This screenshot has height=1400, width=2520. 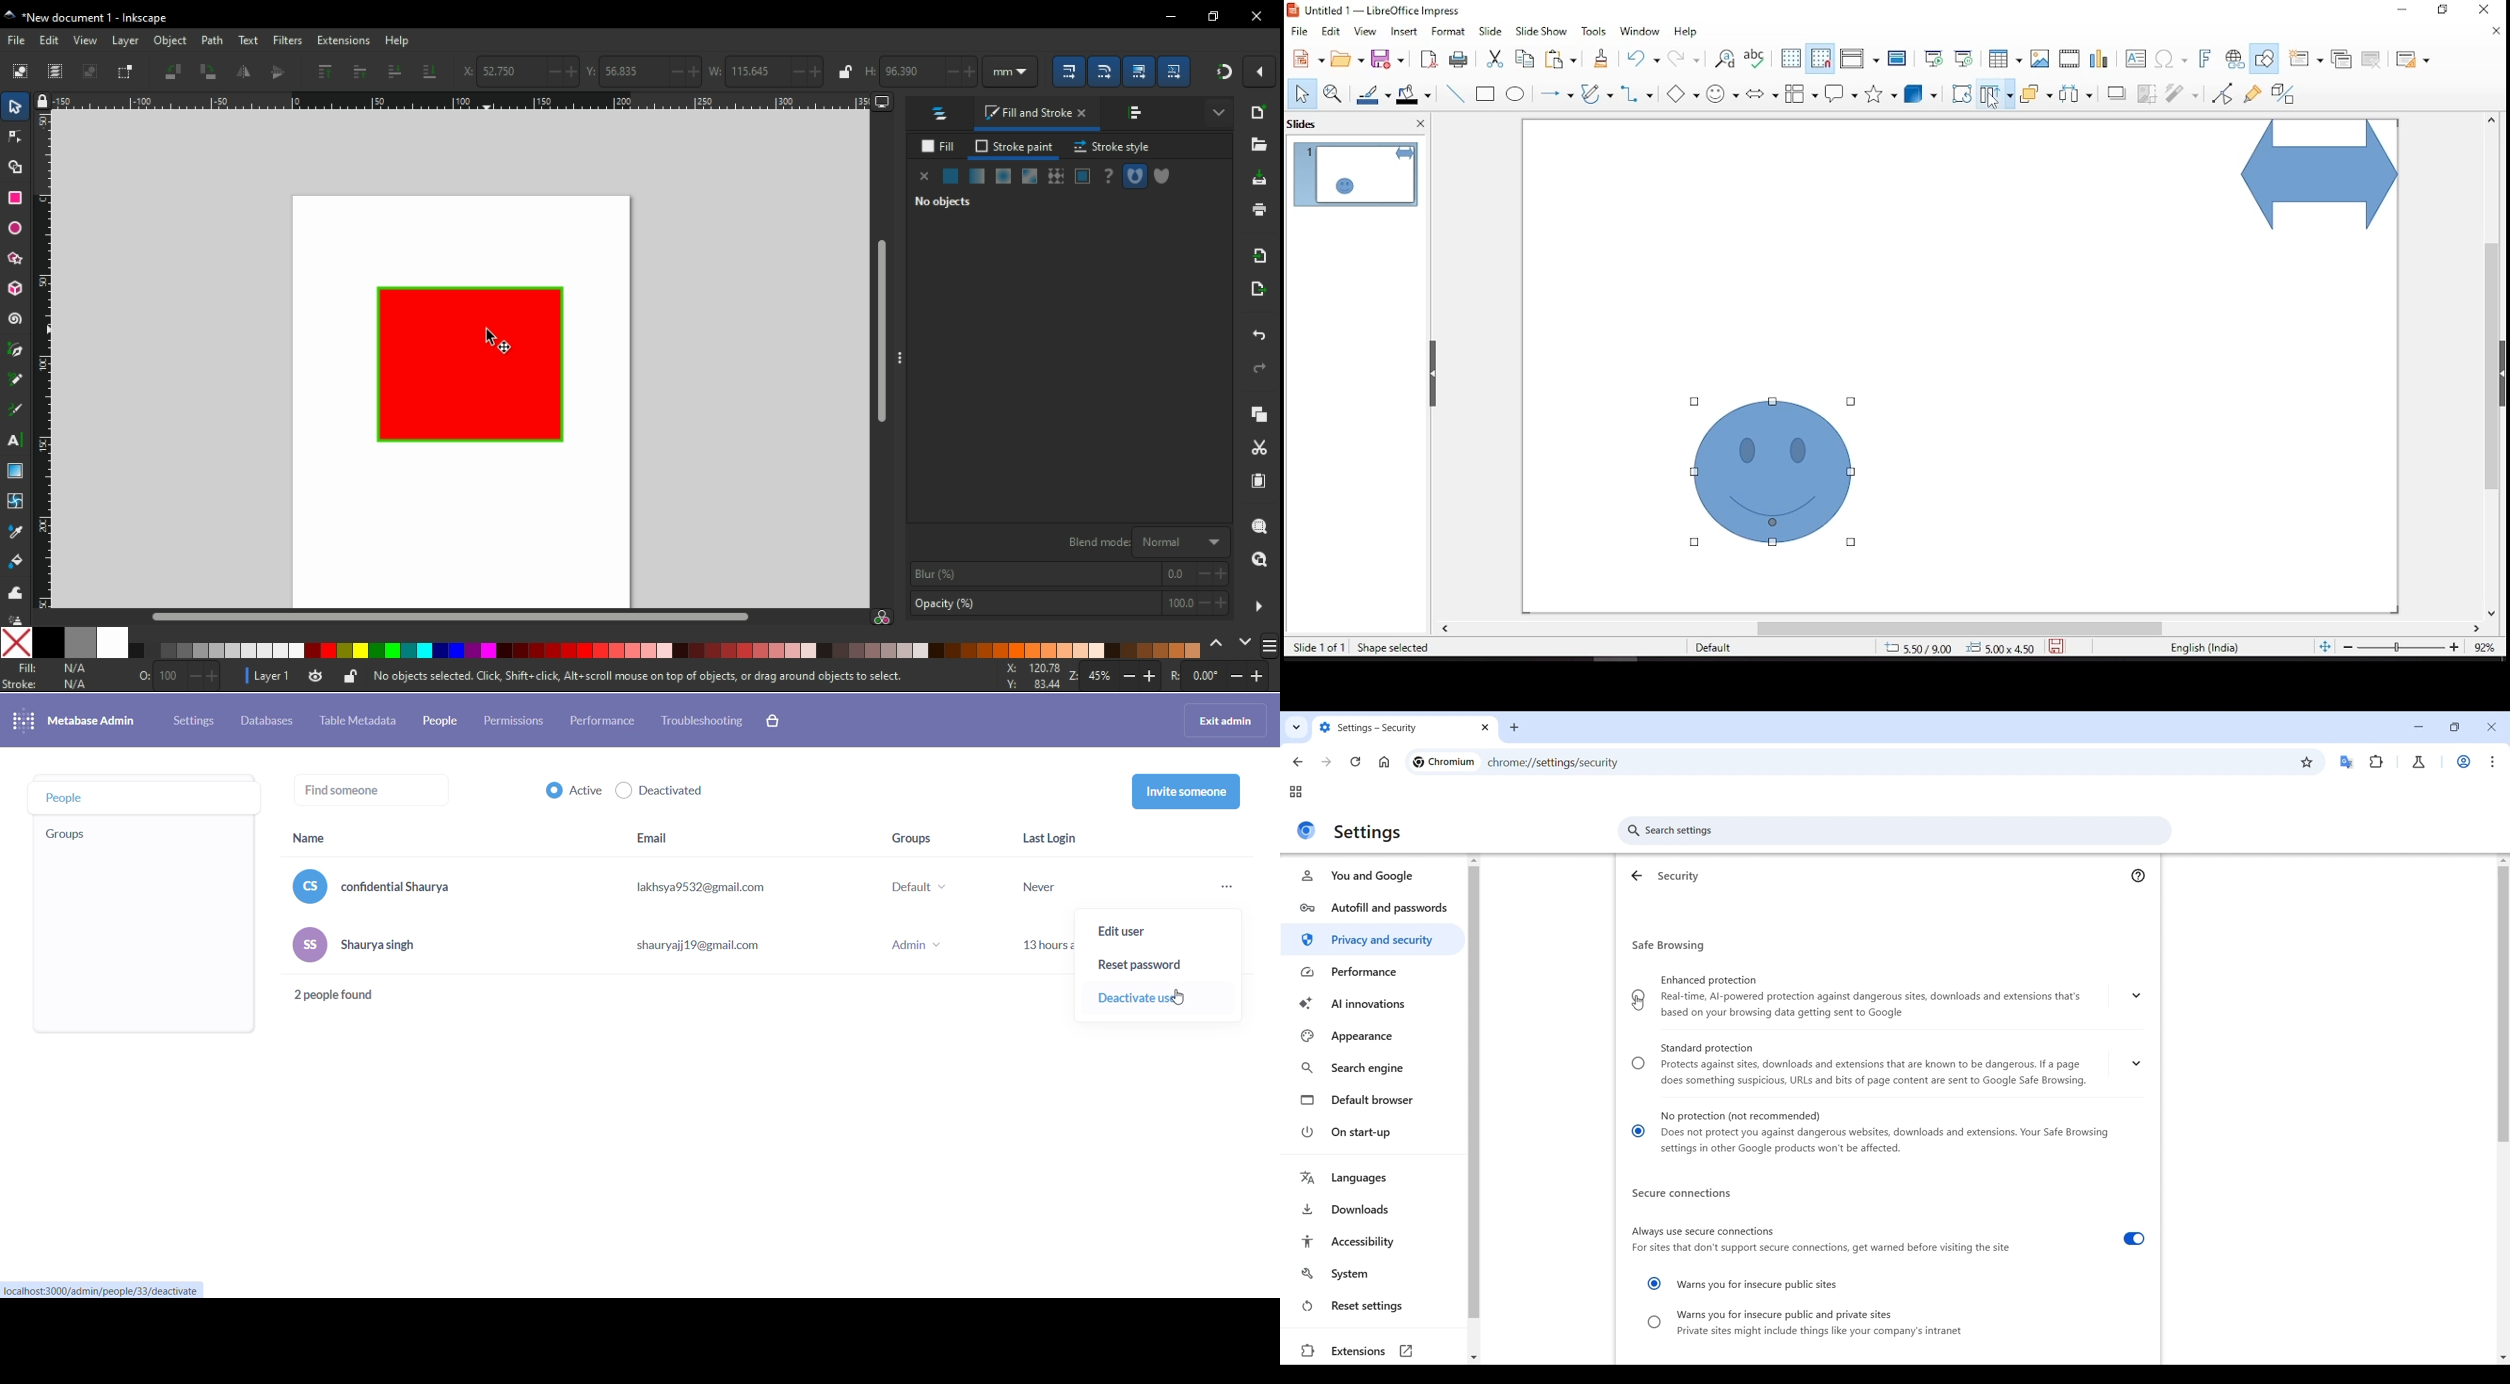 I want to click on shape selected, so click(x=1393, y=646).